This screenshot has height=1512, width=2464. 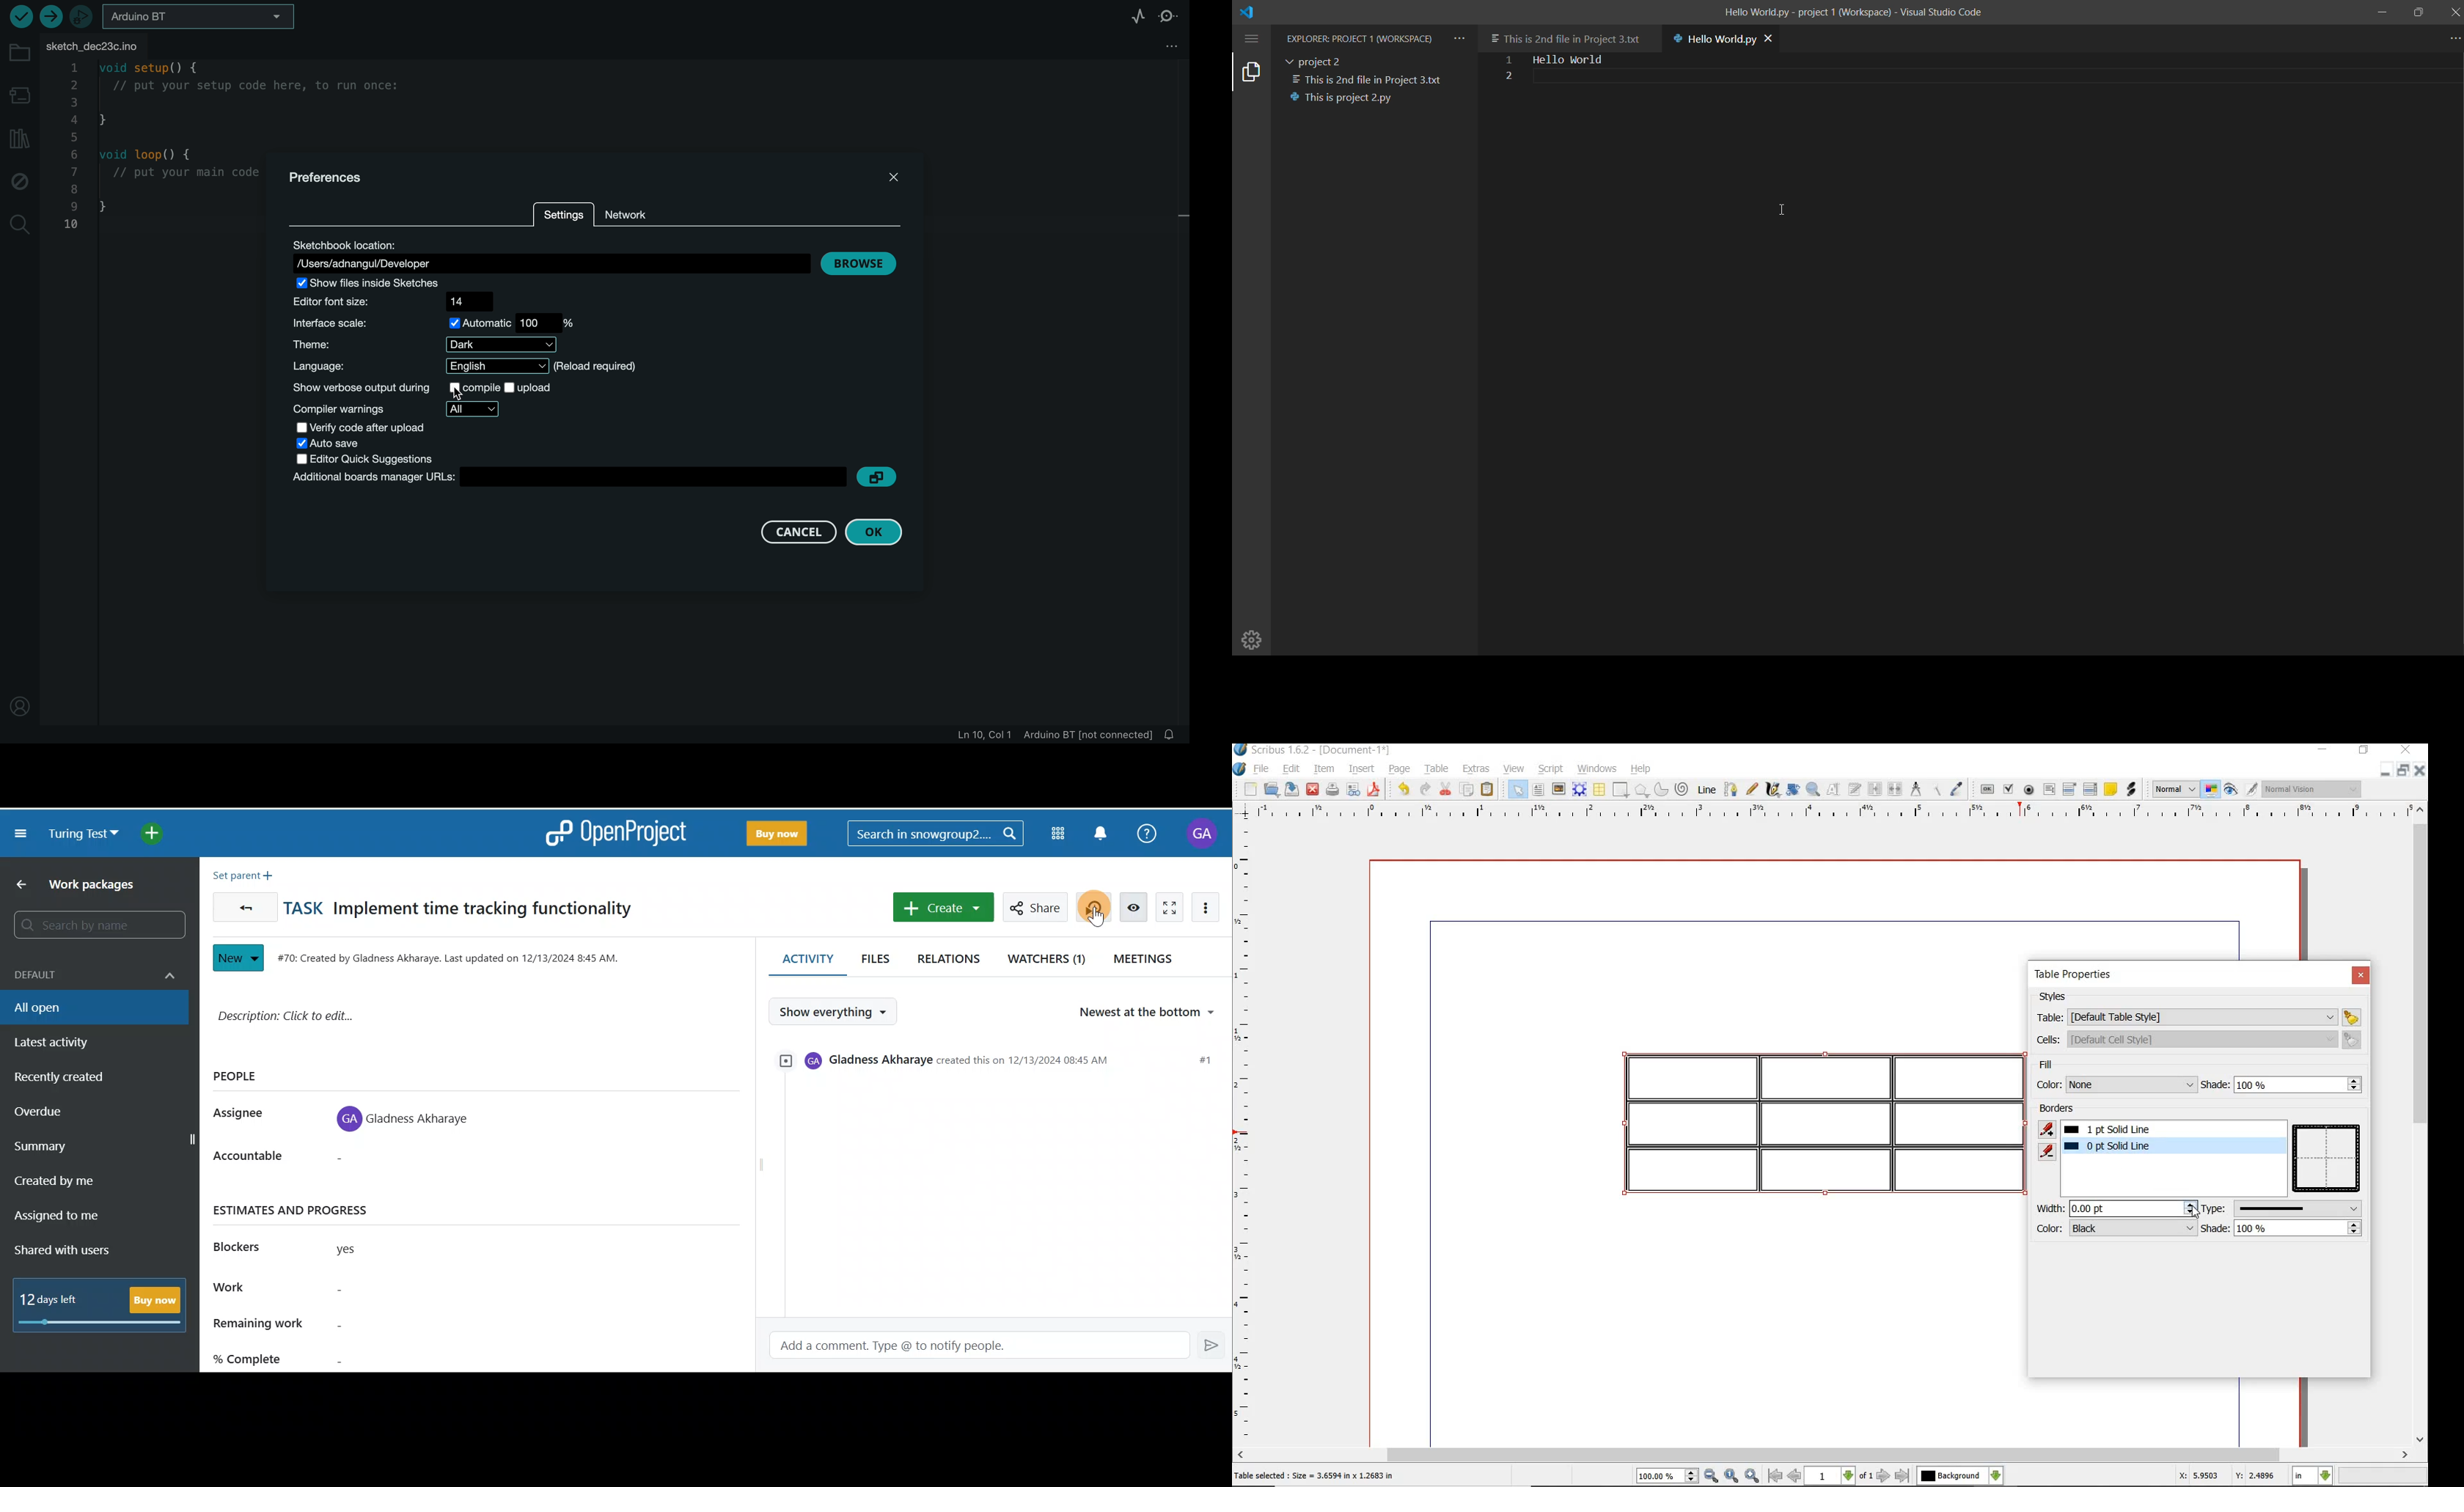 I want to click on Show everything, so click(x=837, y=1012).